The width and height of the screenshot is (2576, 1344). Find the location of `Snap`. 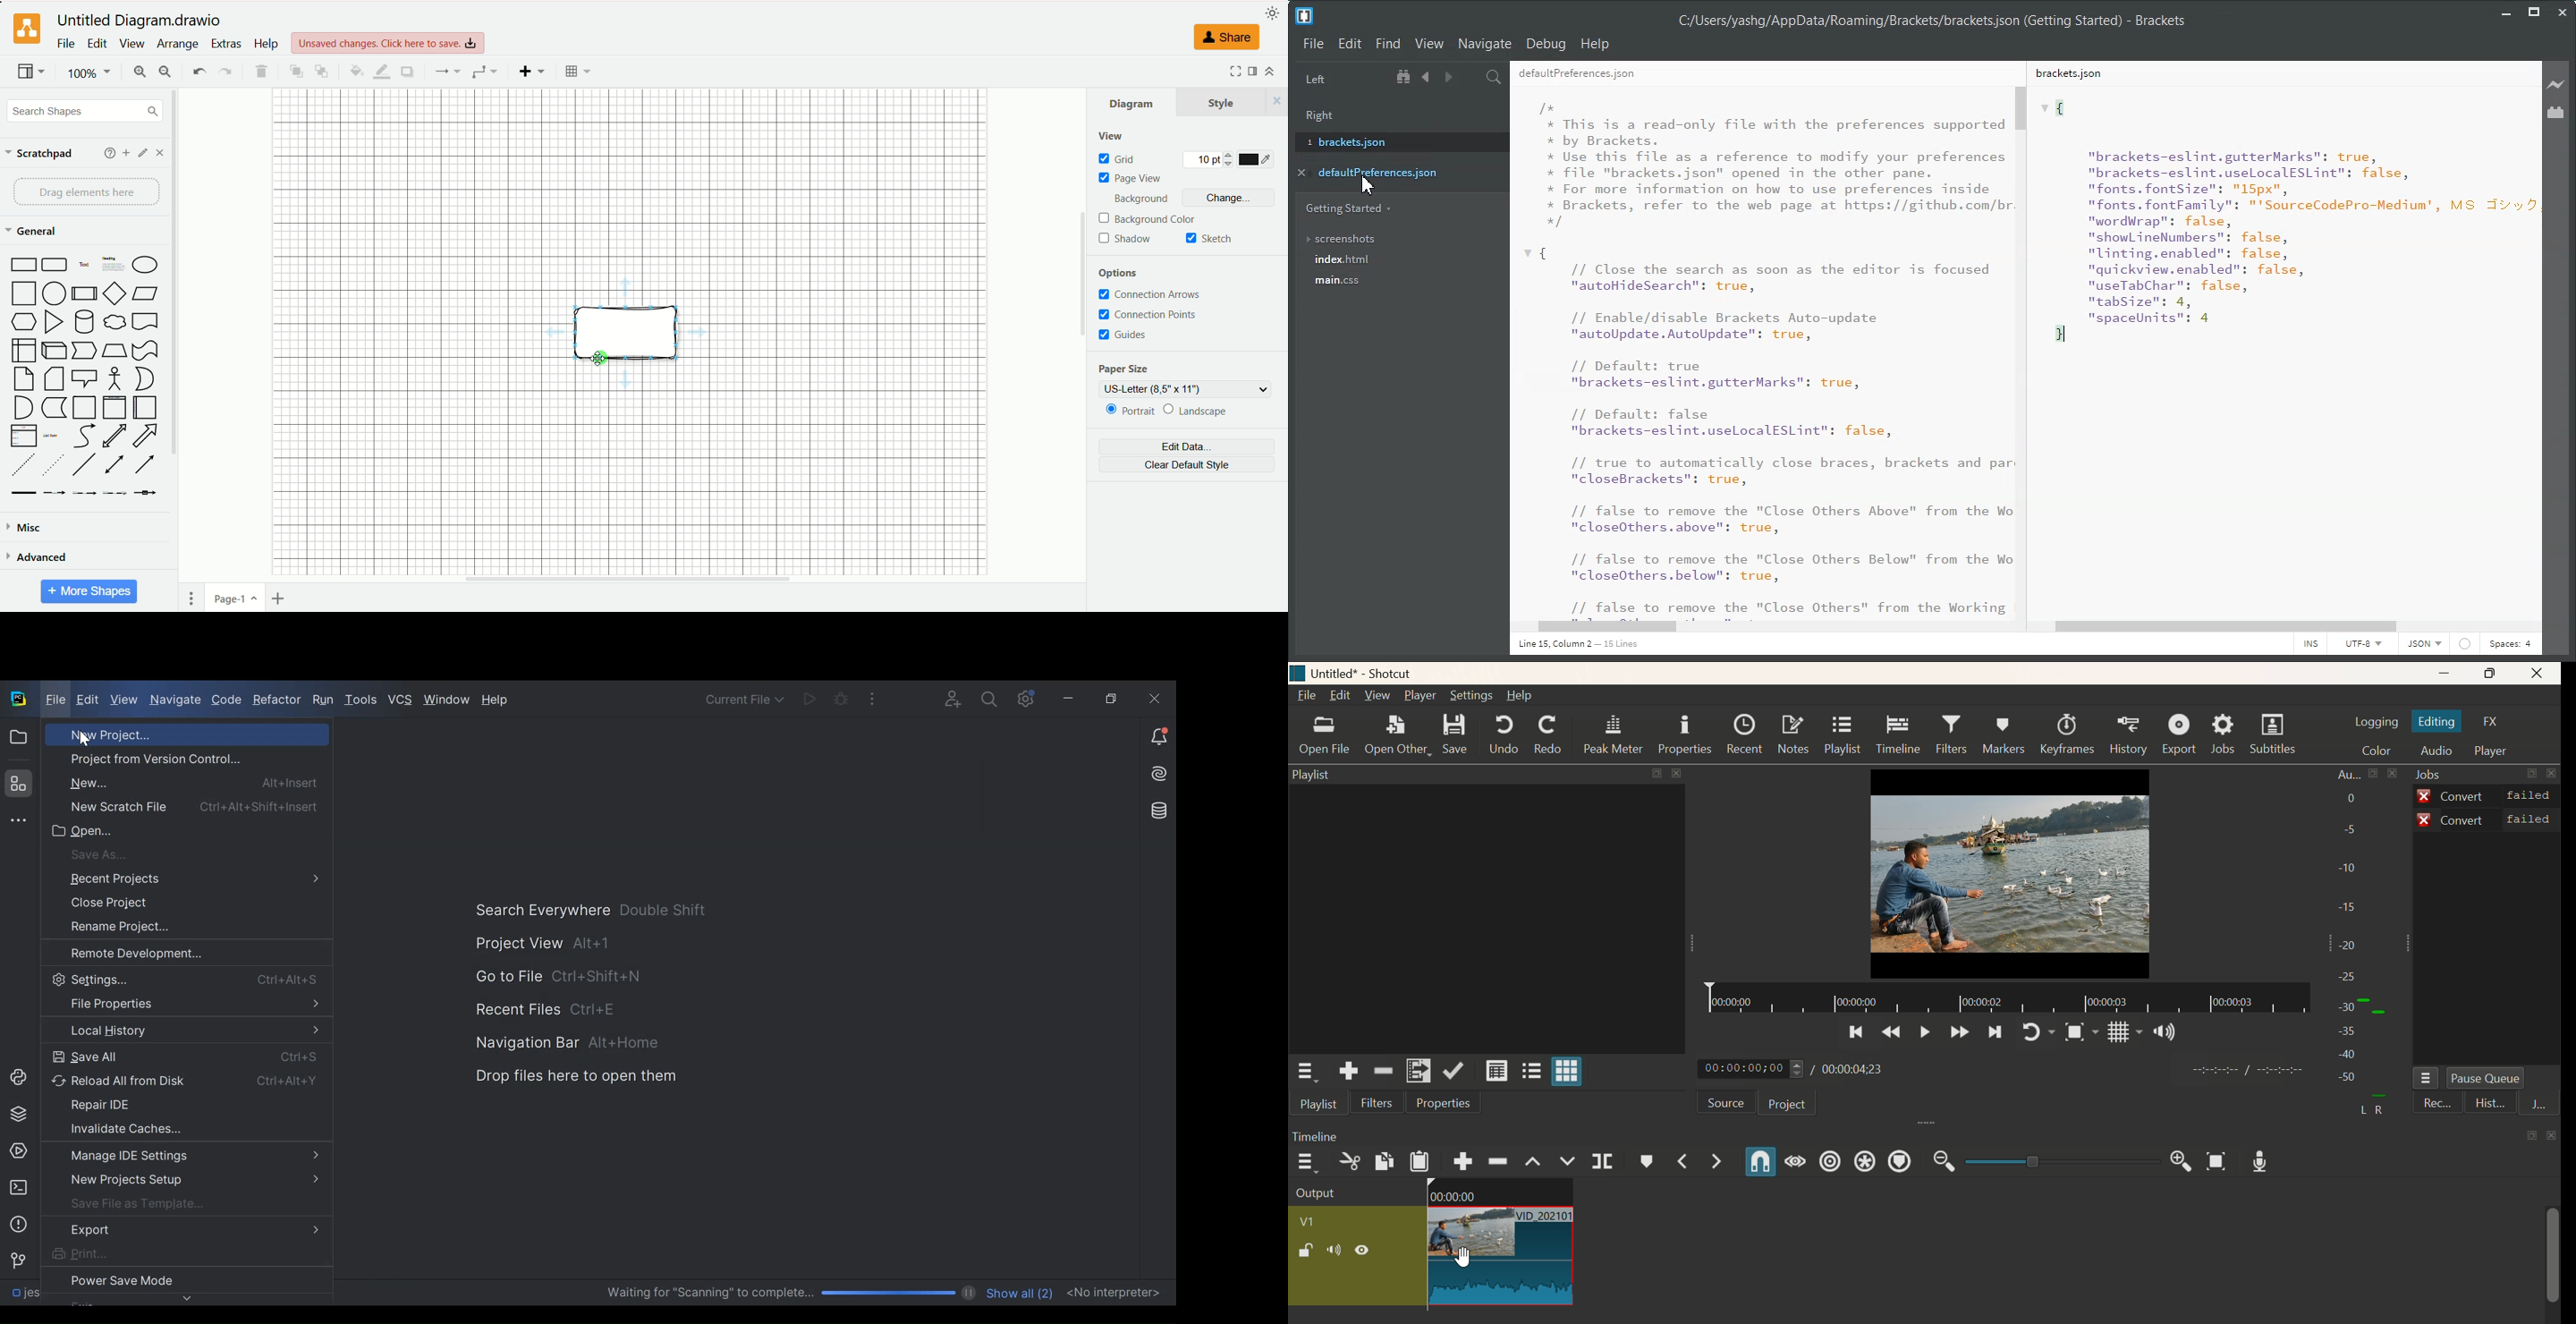

Snap is located at coordinates (1756, 1163).